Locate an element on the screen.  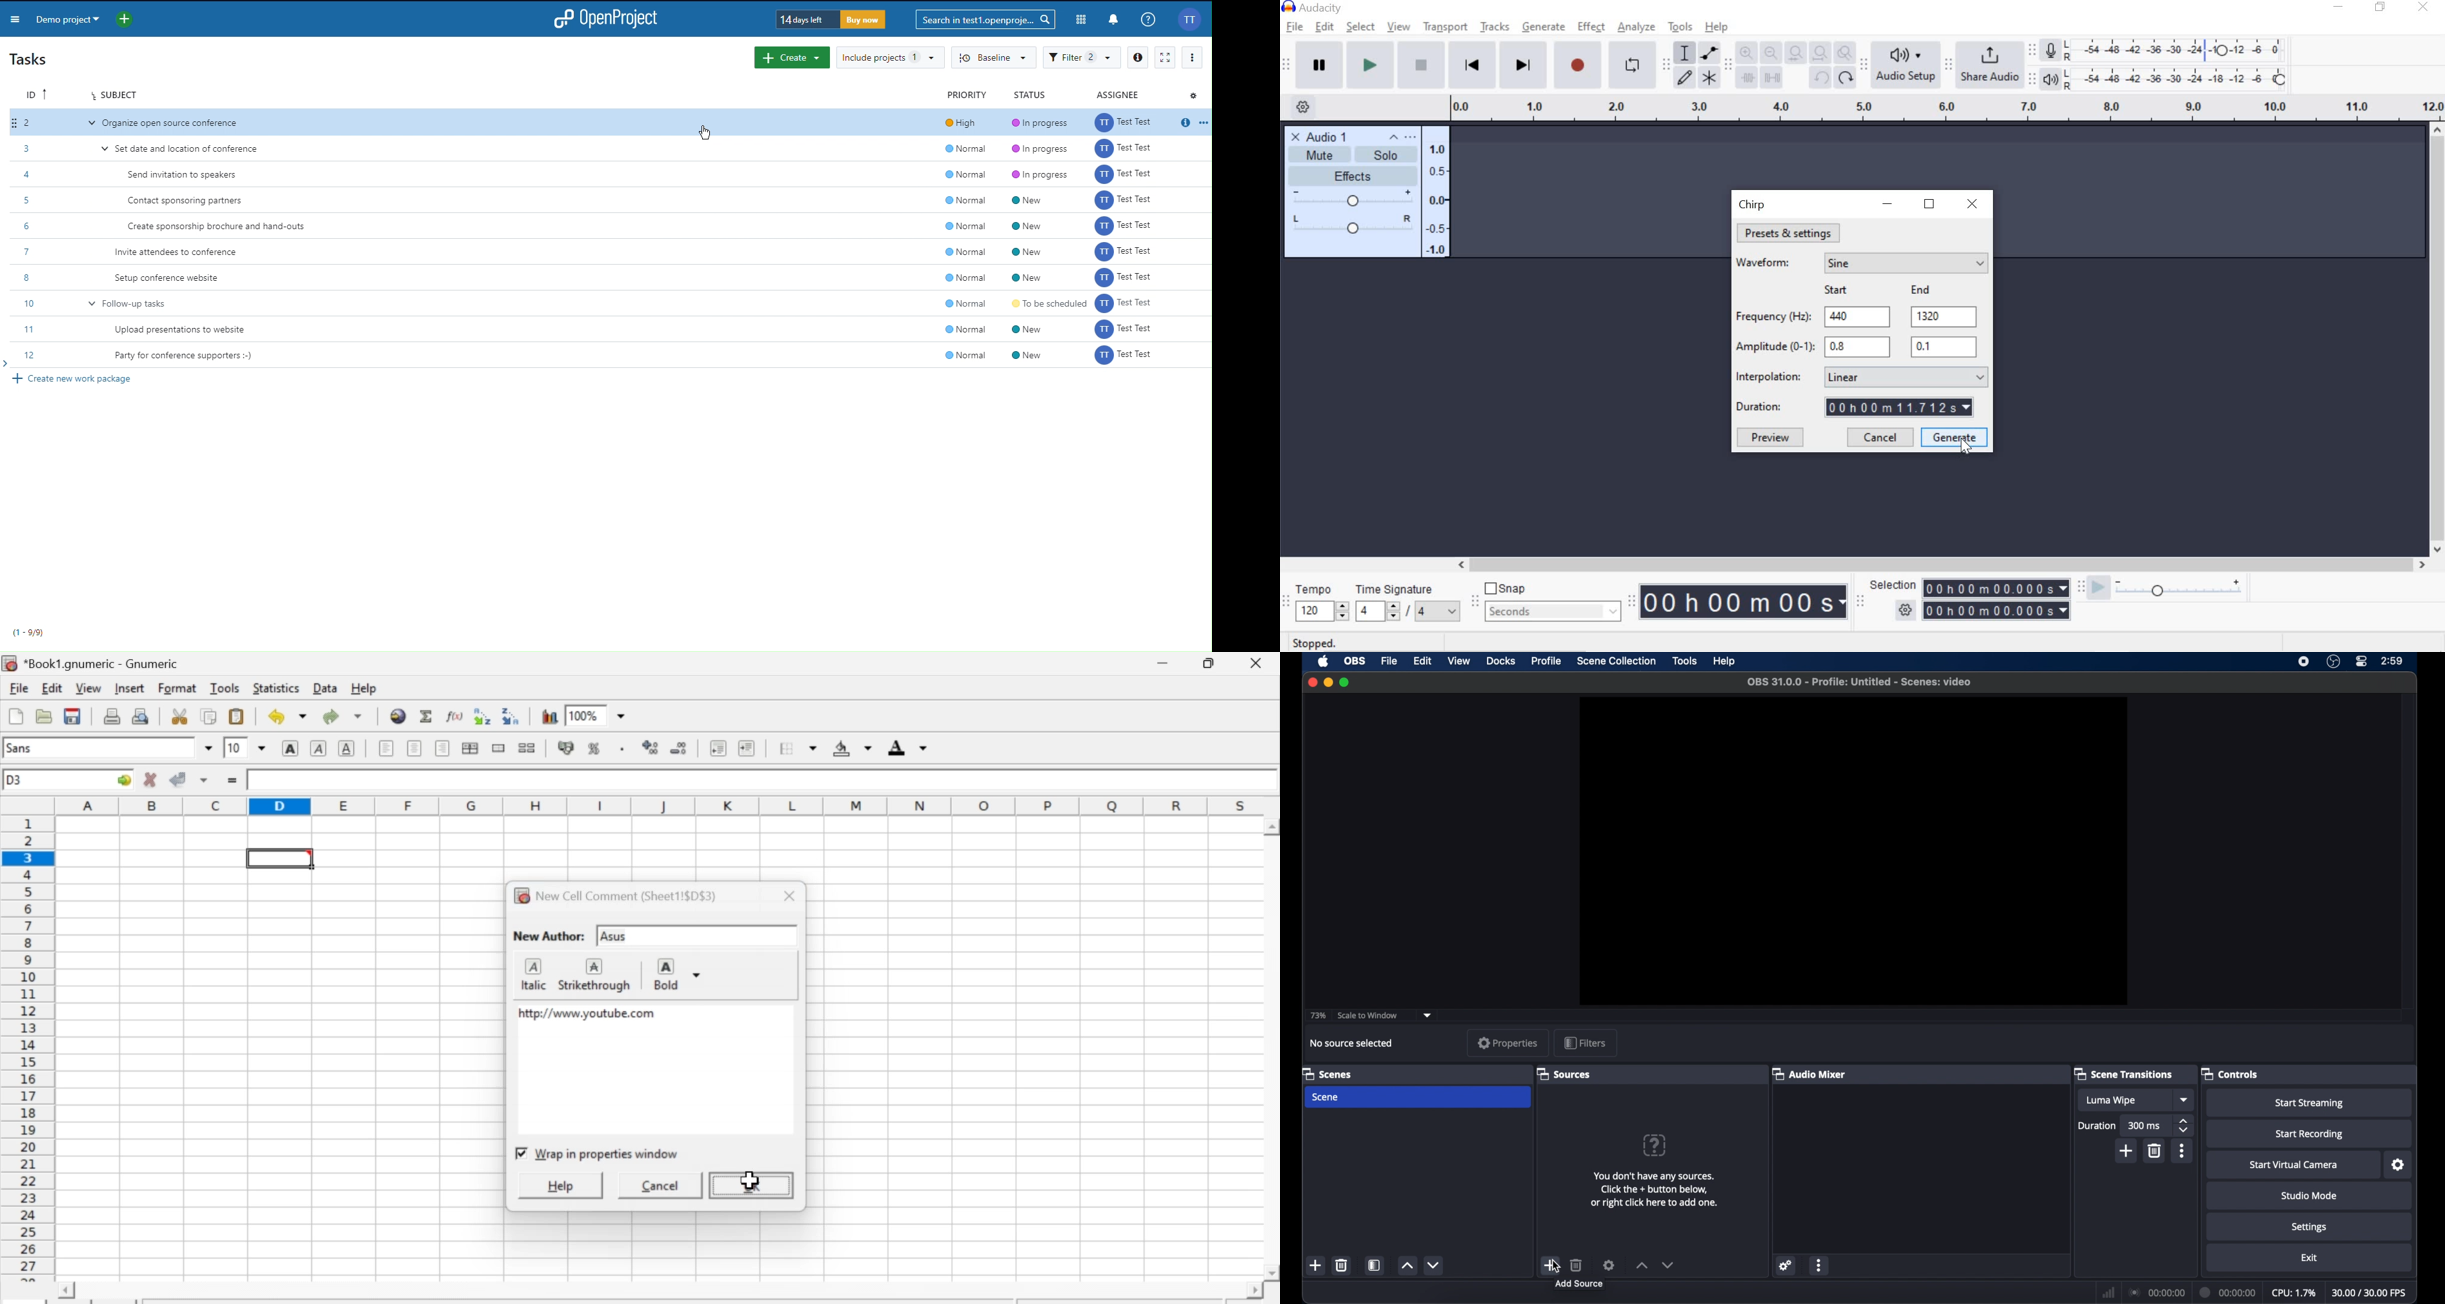
Insert is located at coordinates (130, 687).